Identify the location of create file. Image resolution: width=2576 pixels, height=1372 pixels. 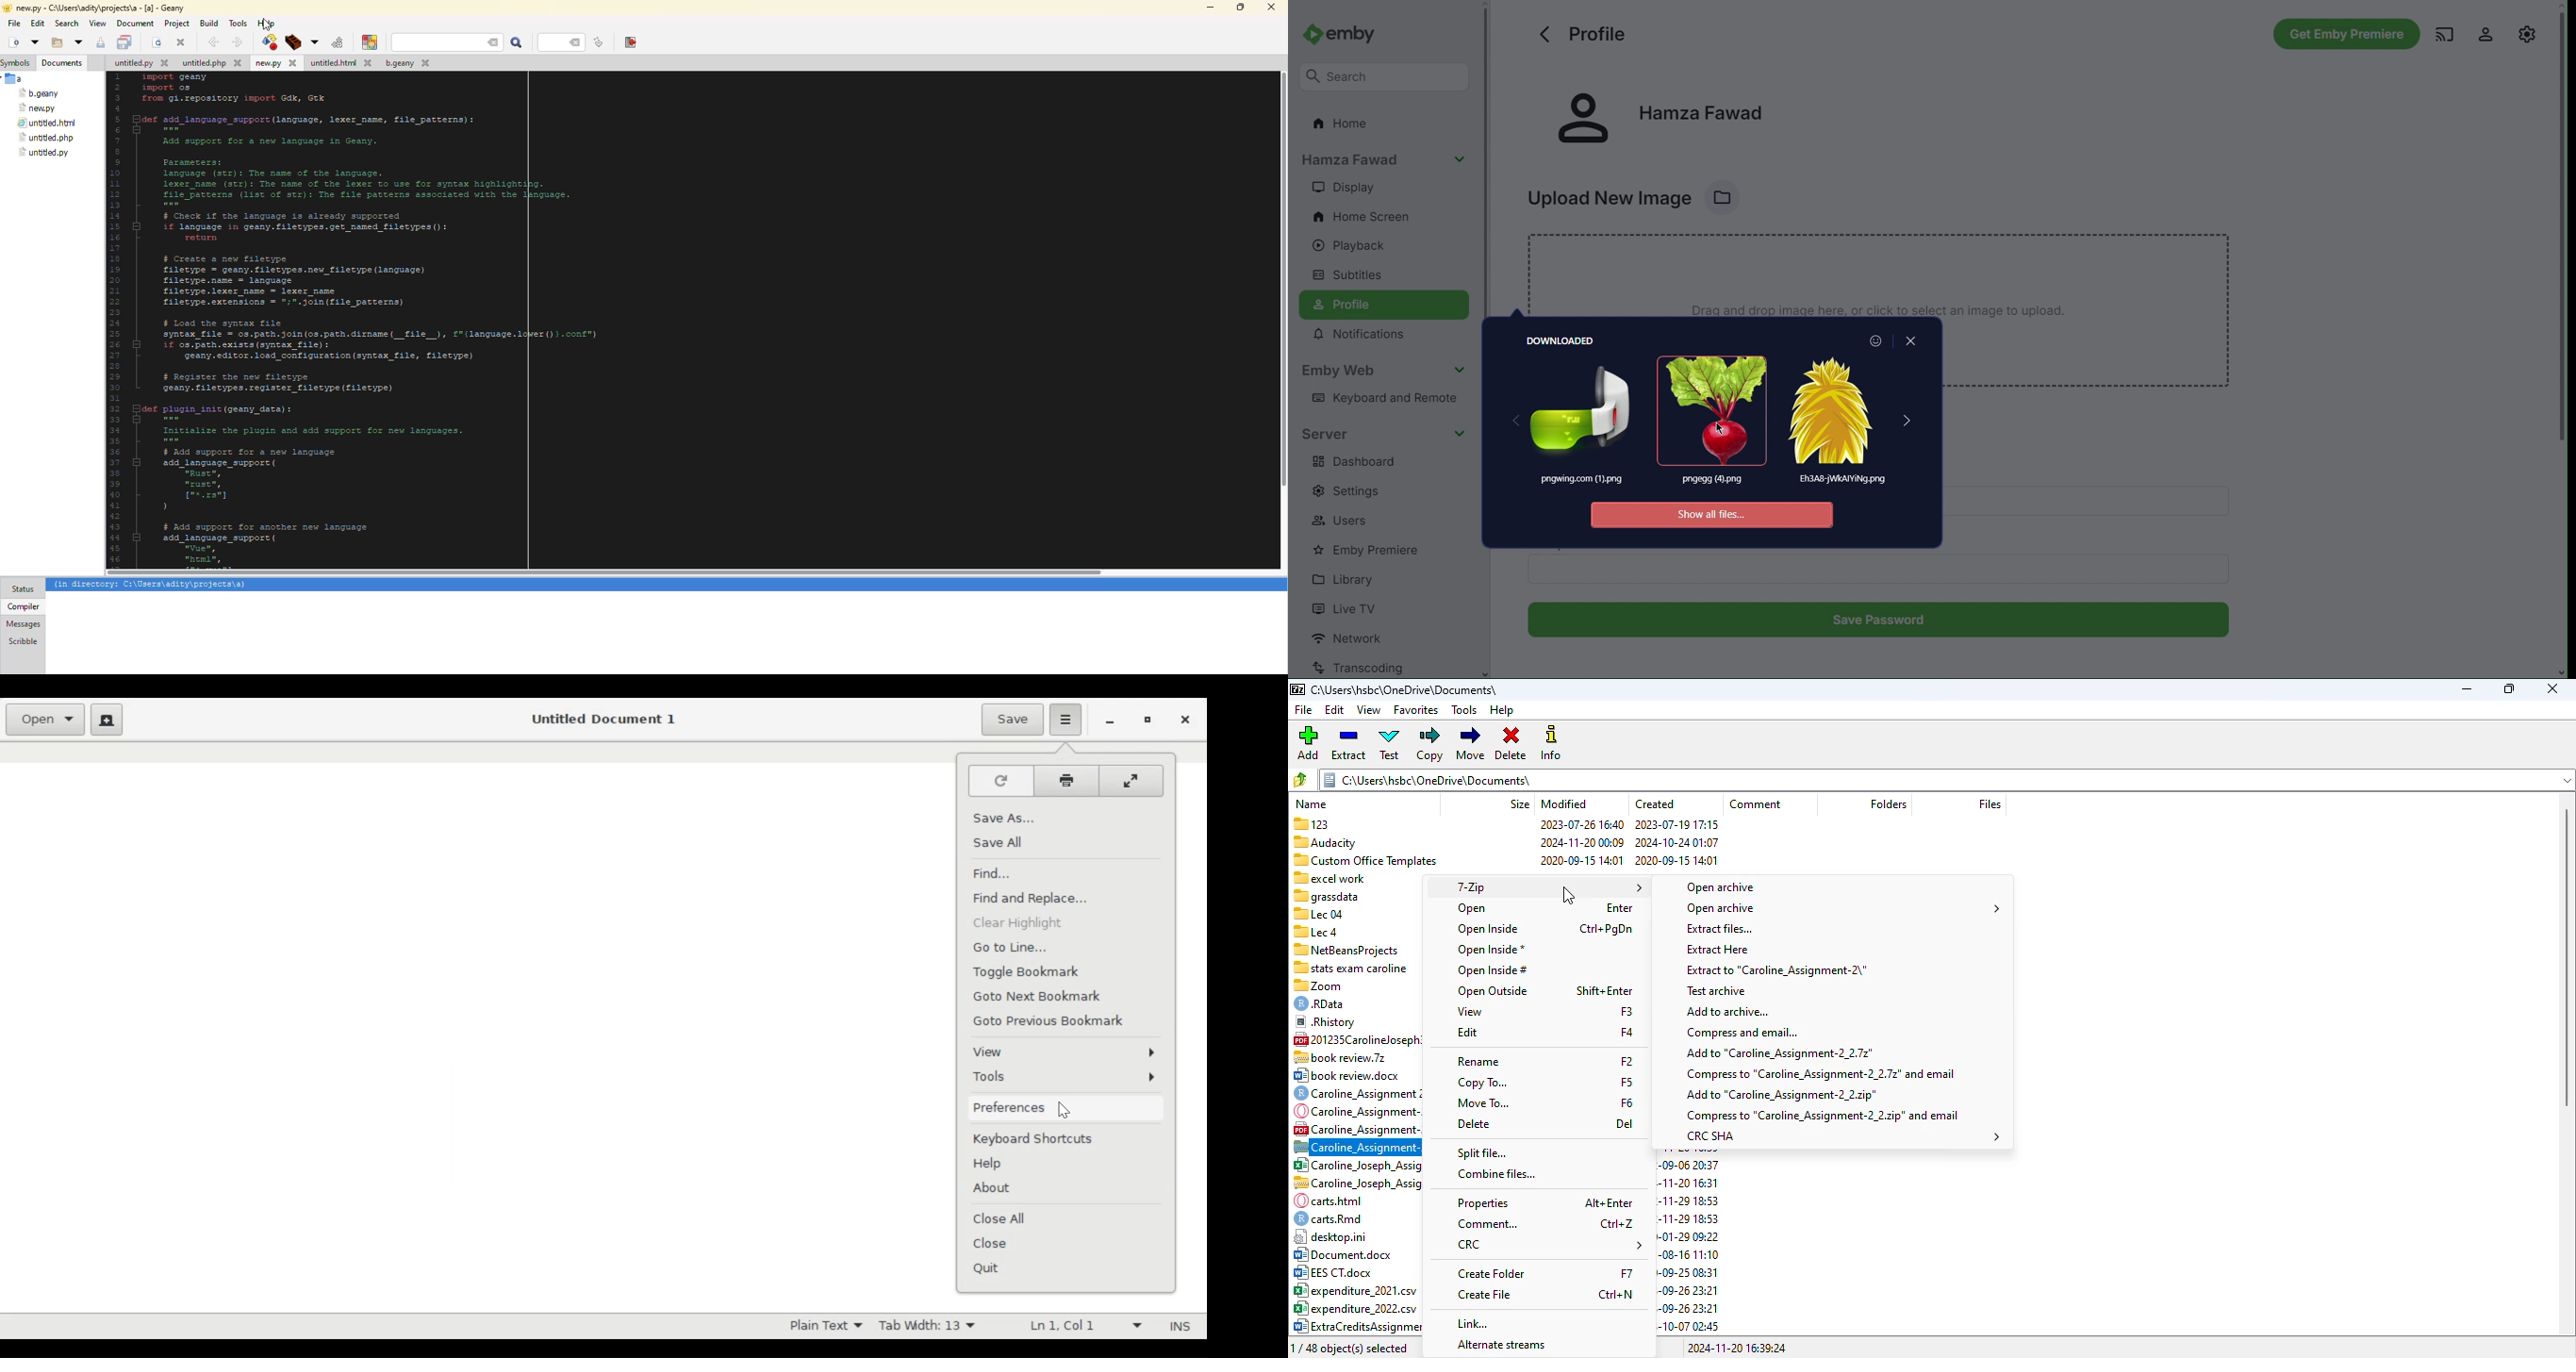
(1485, 1294).